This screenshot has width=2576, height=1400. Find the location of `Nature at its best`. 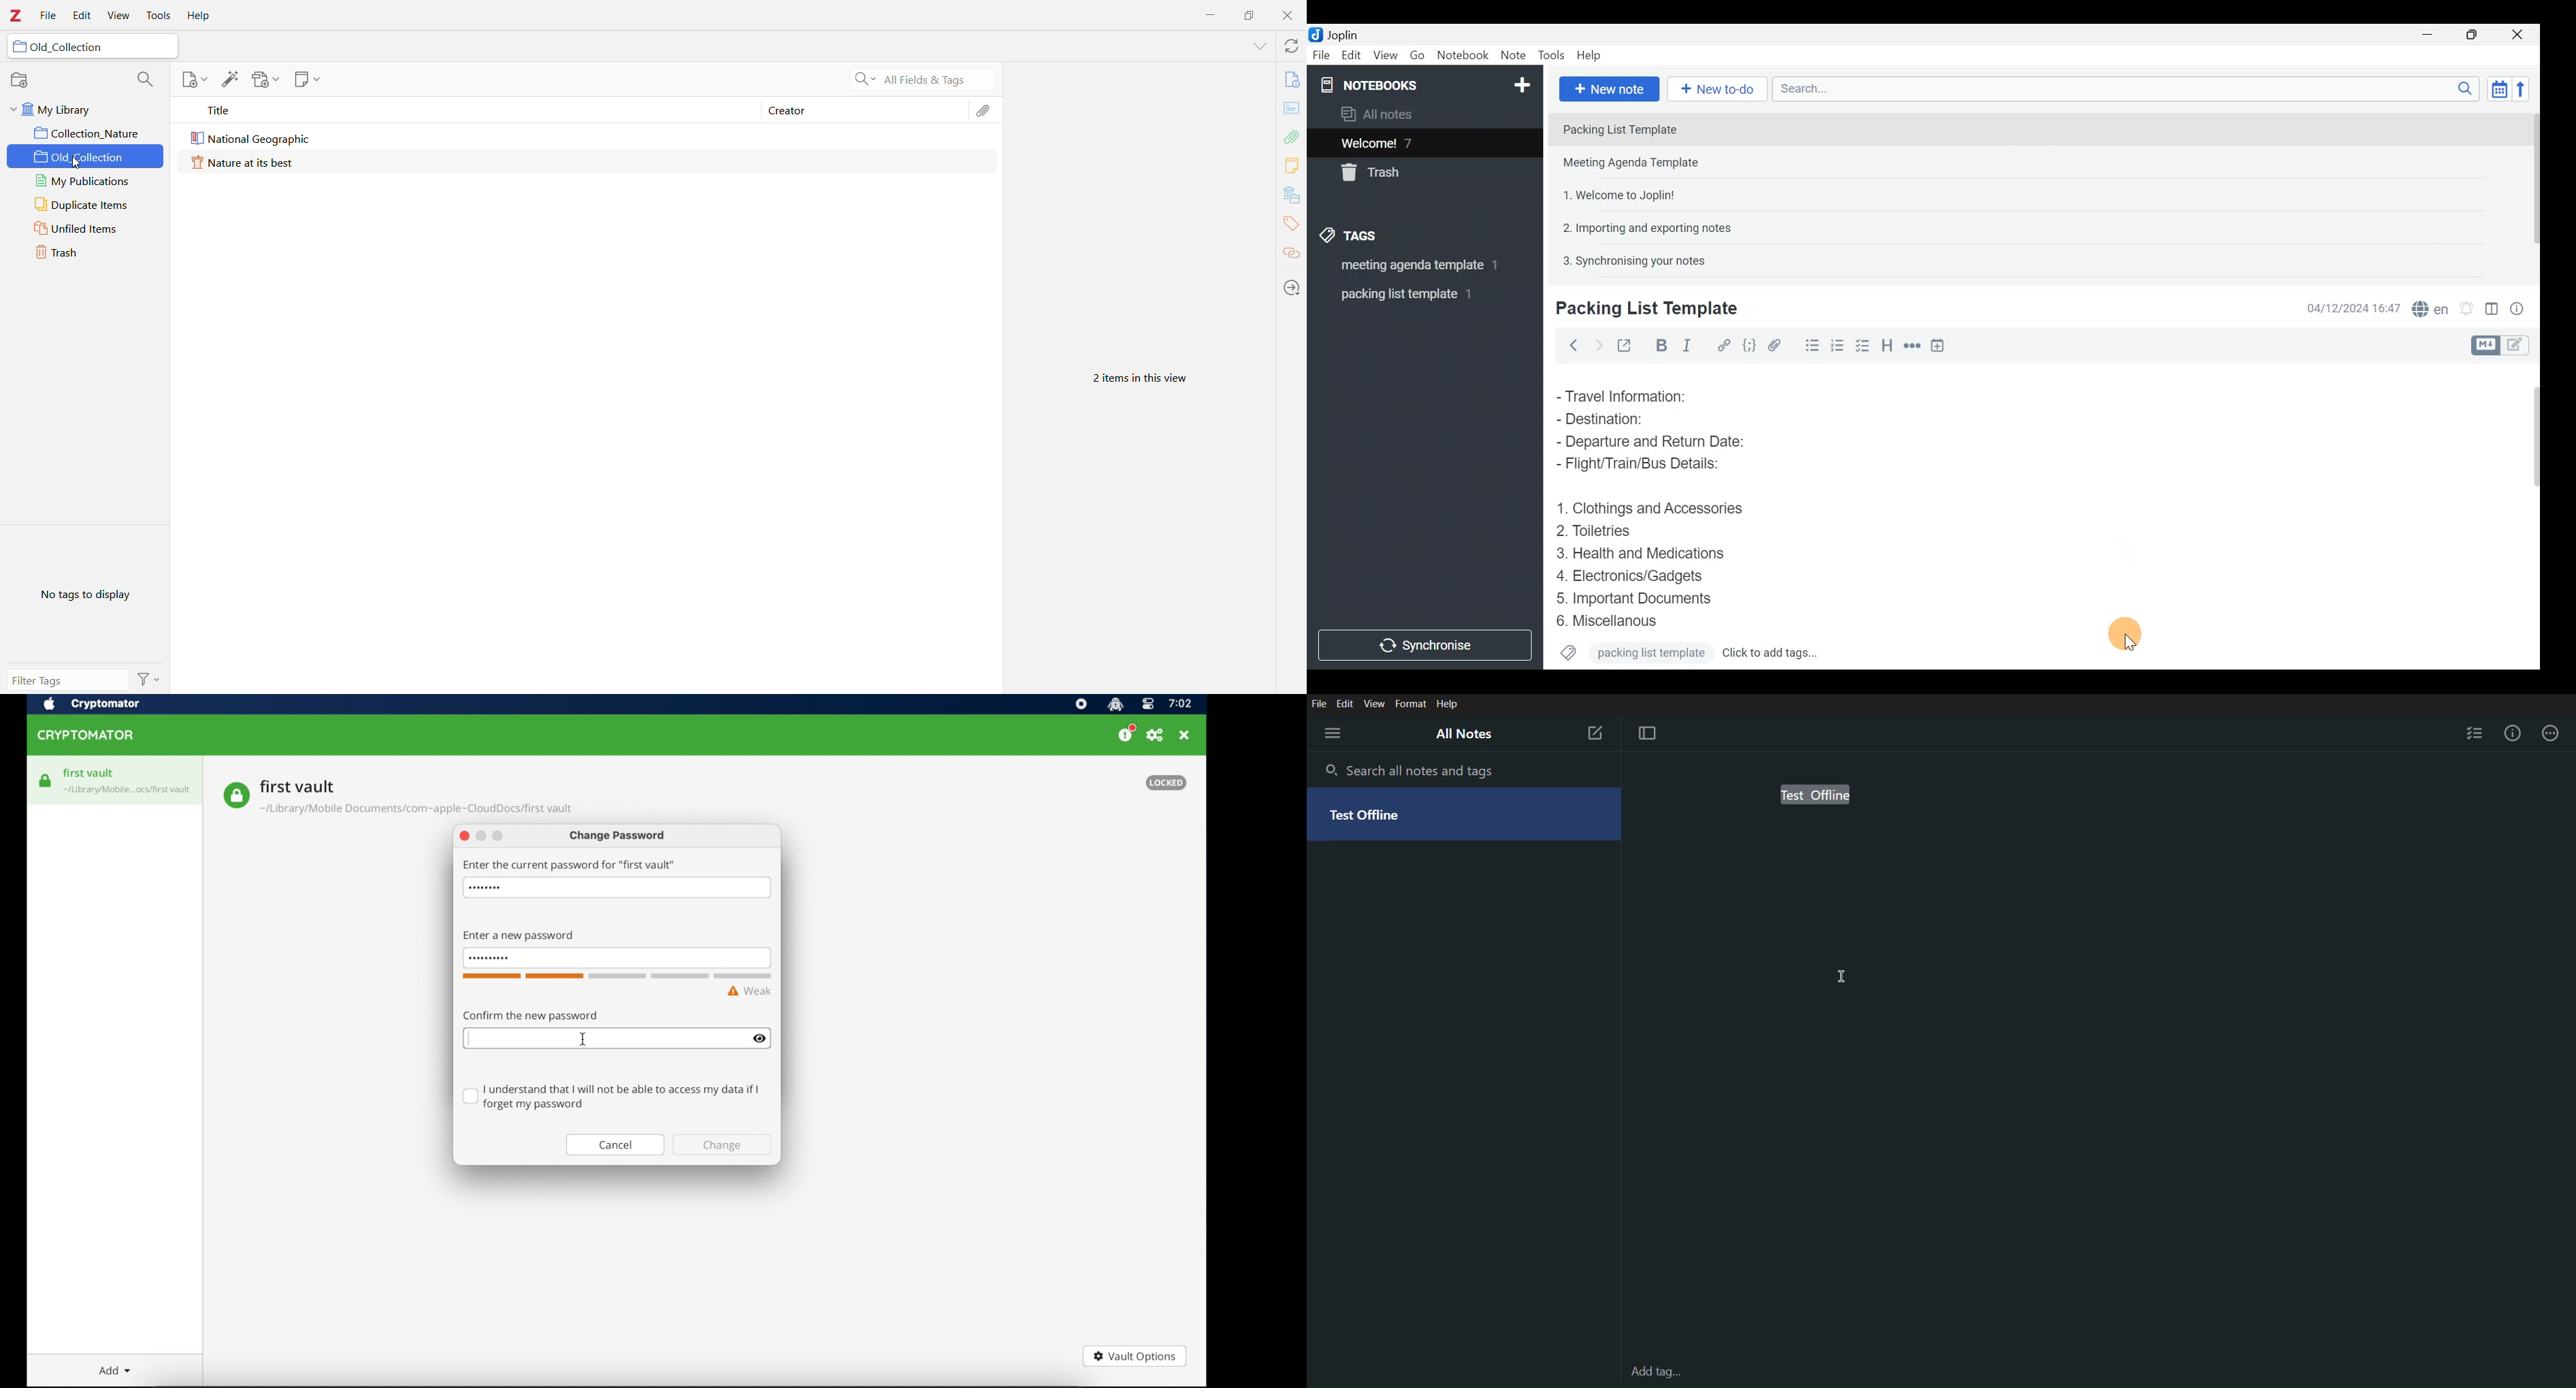

Nature at its best is located at coordinates (250, 162).